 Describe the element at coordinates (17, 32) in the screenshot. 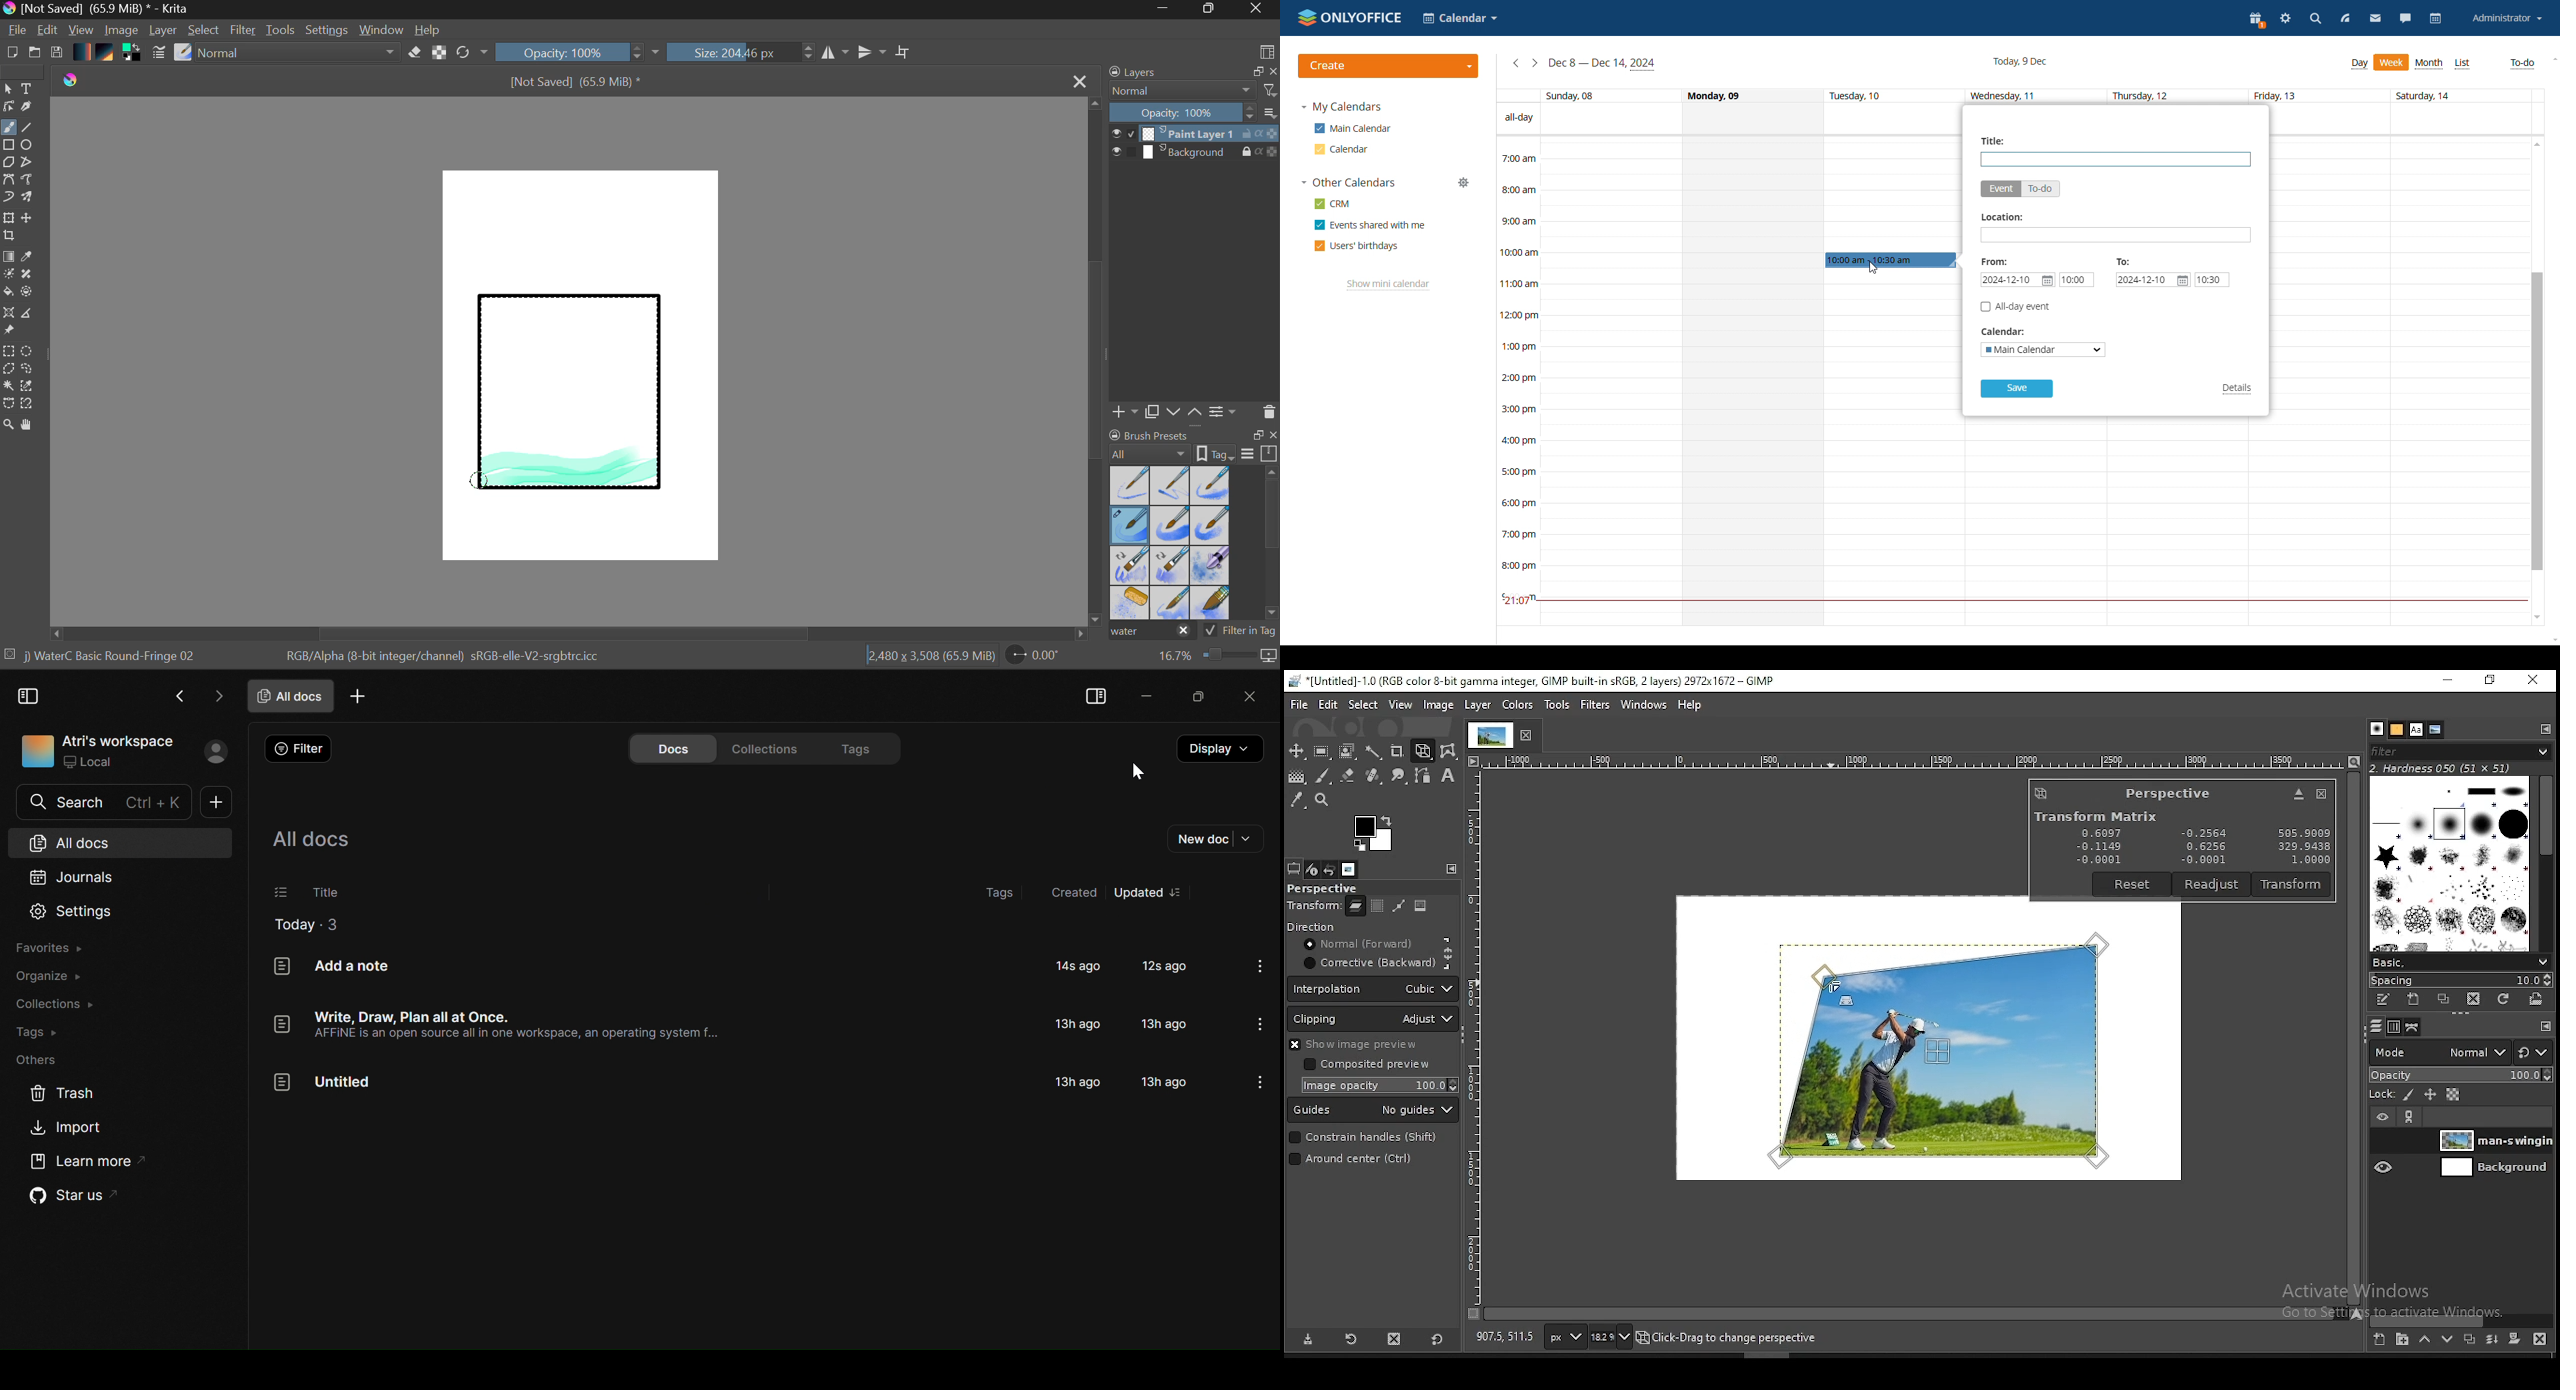

I see `File` at that location.